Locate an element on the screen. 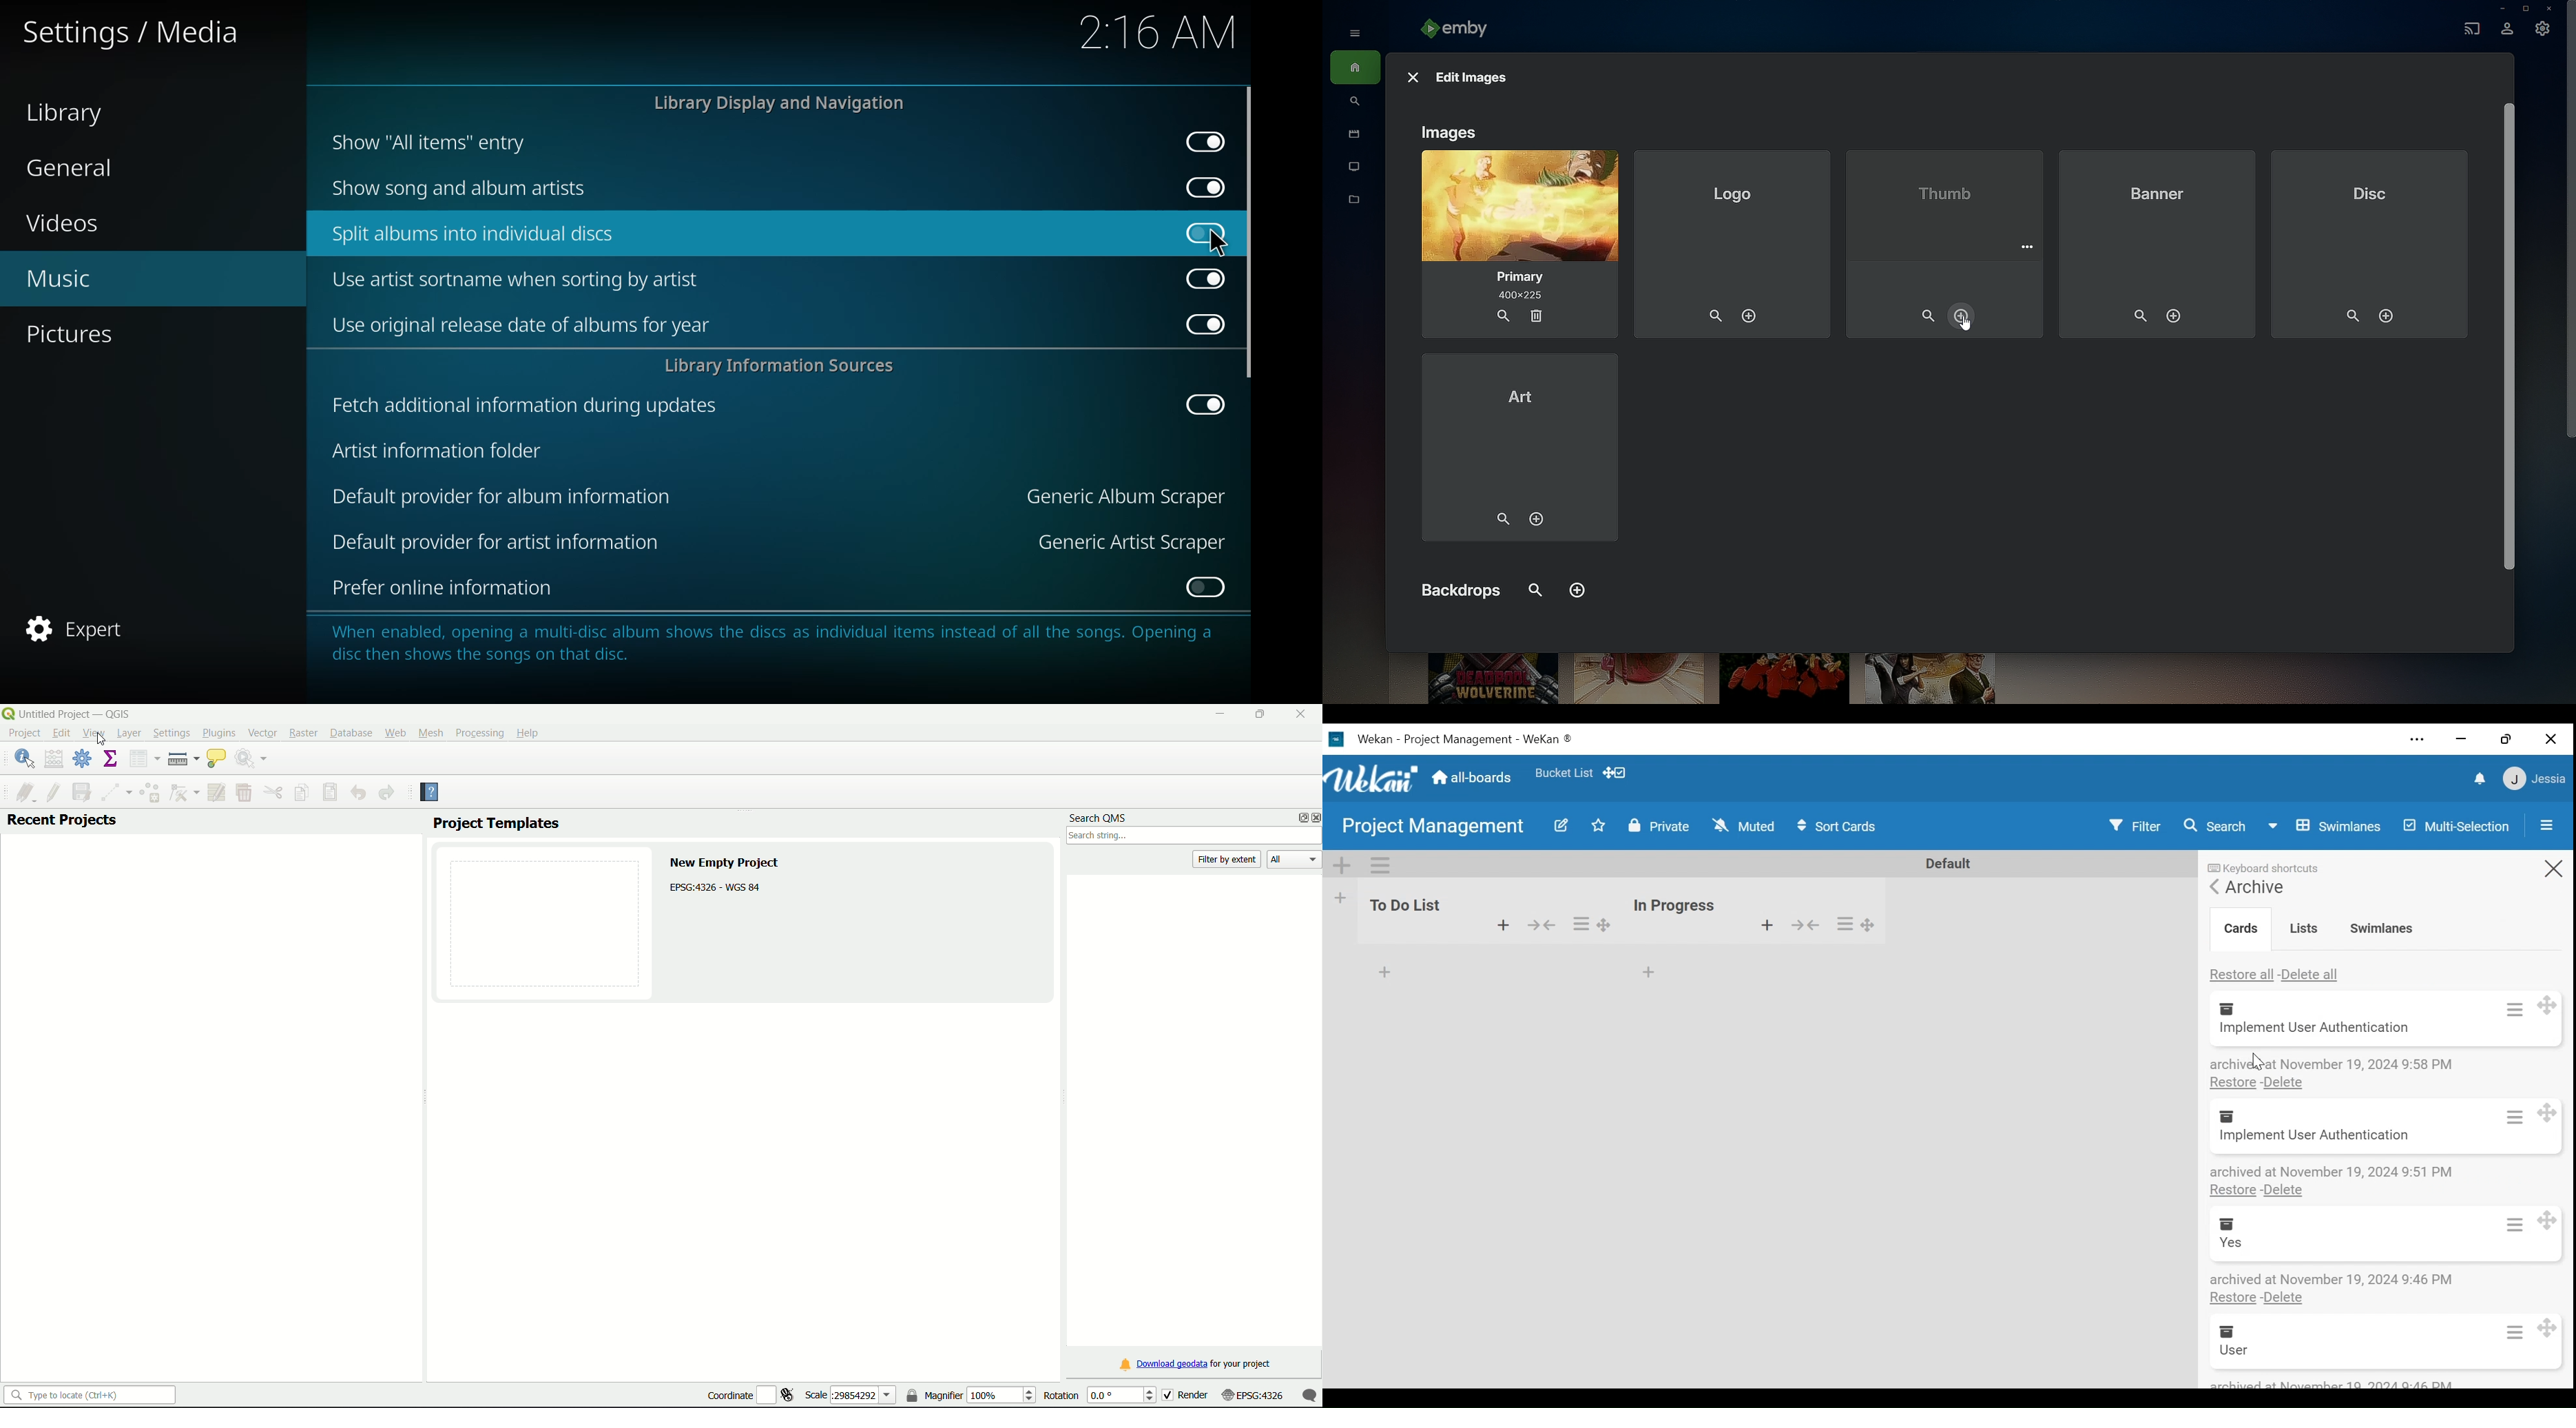 The height and width of the screenshot is (1428, 2576). use original release date of albums is located at coordinates (522, 324).